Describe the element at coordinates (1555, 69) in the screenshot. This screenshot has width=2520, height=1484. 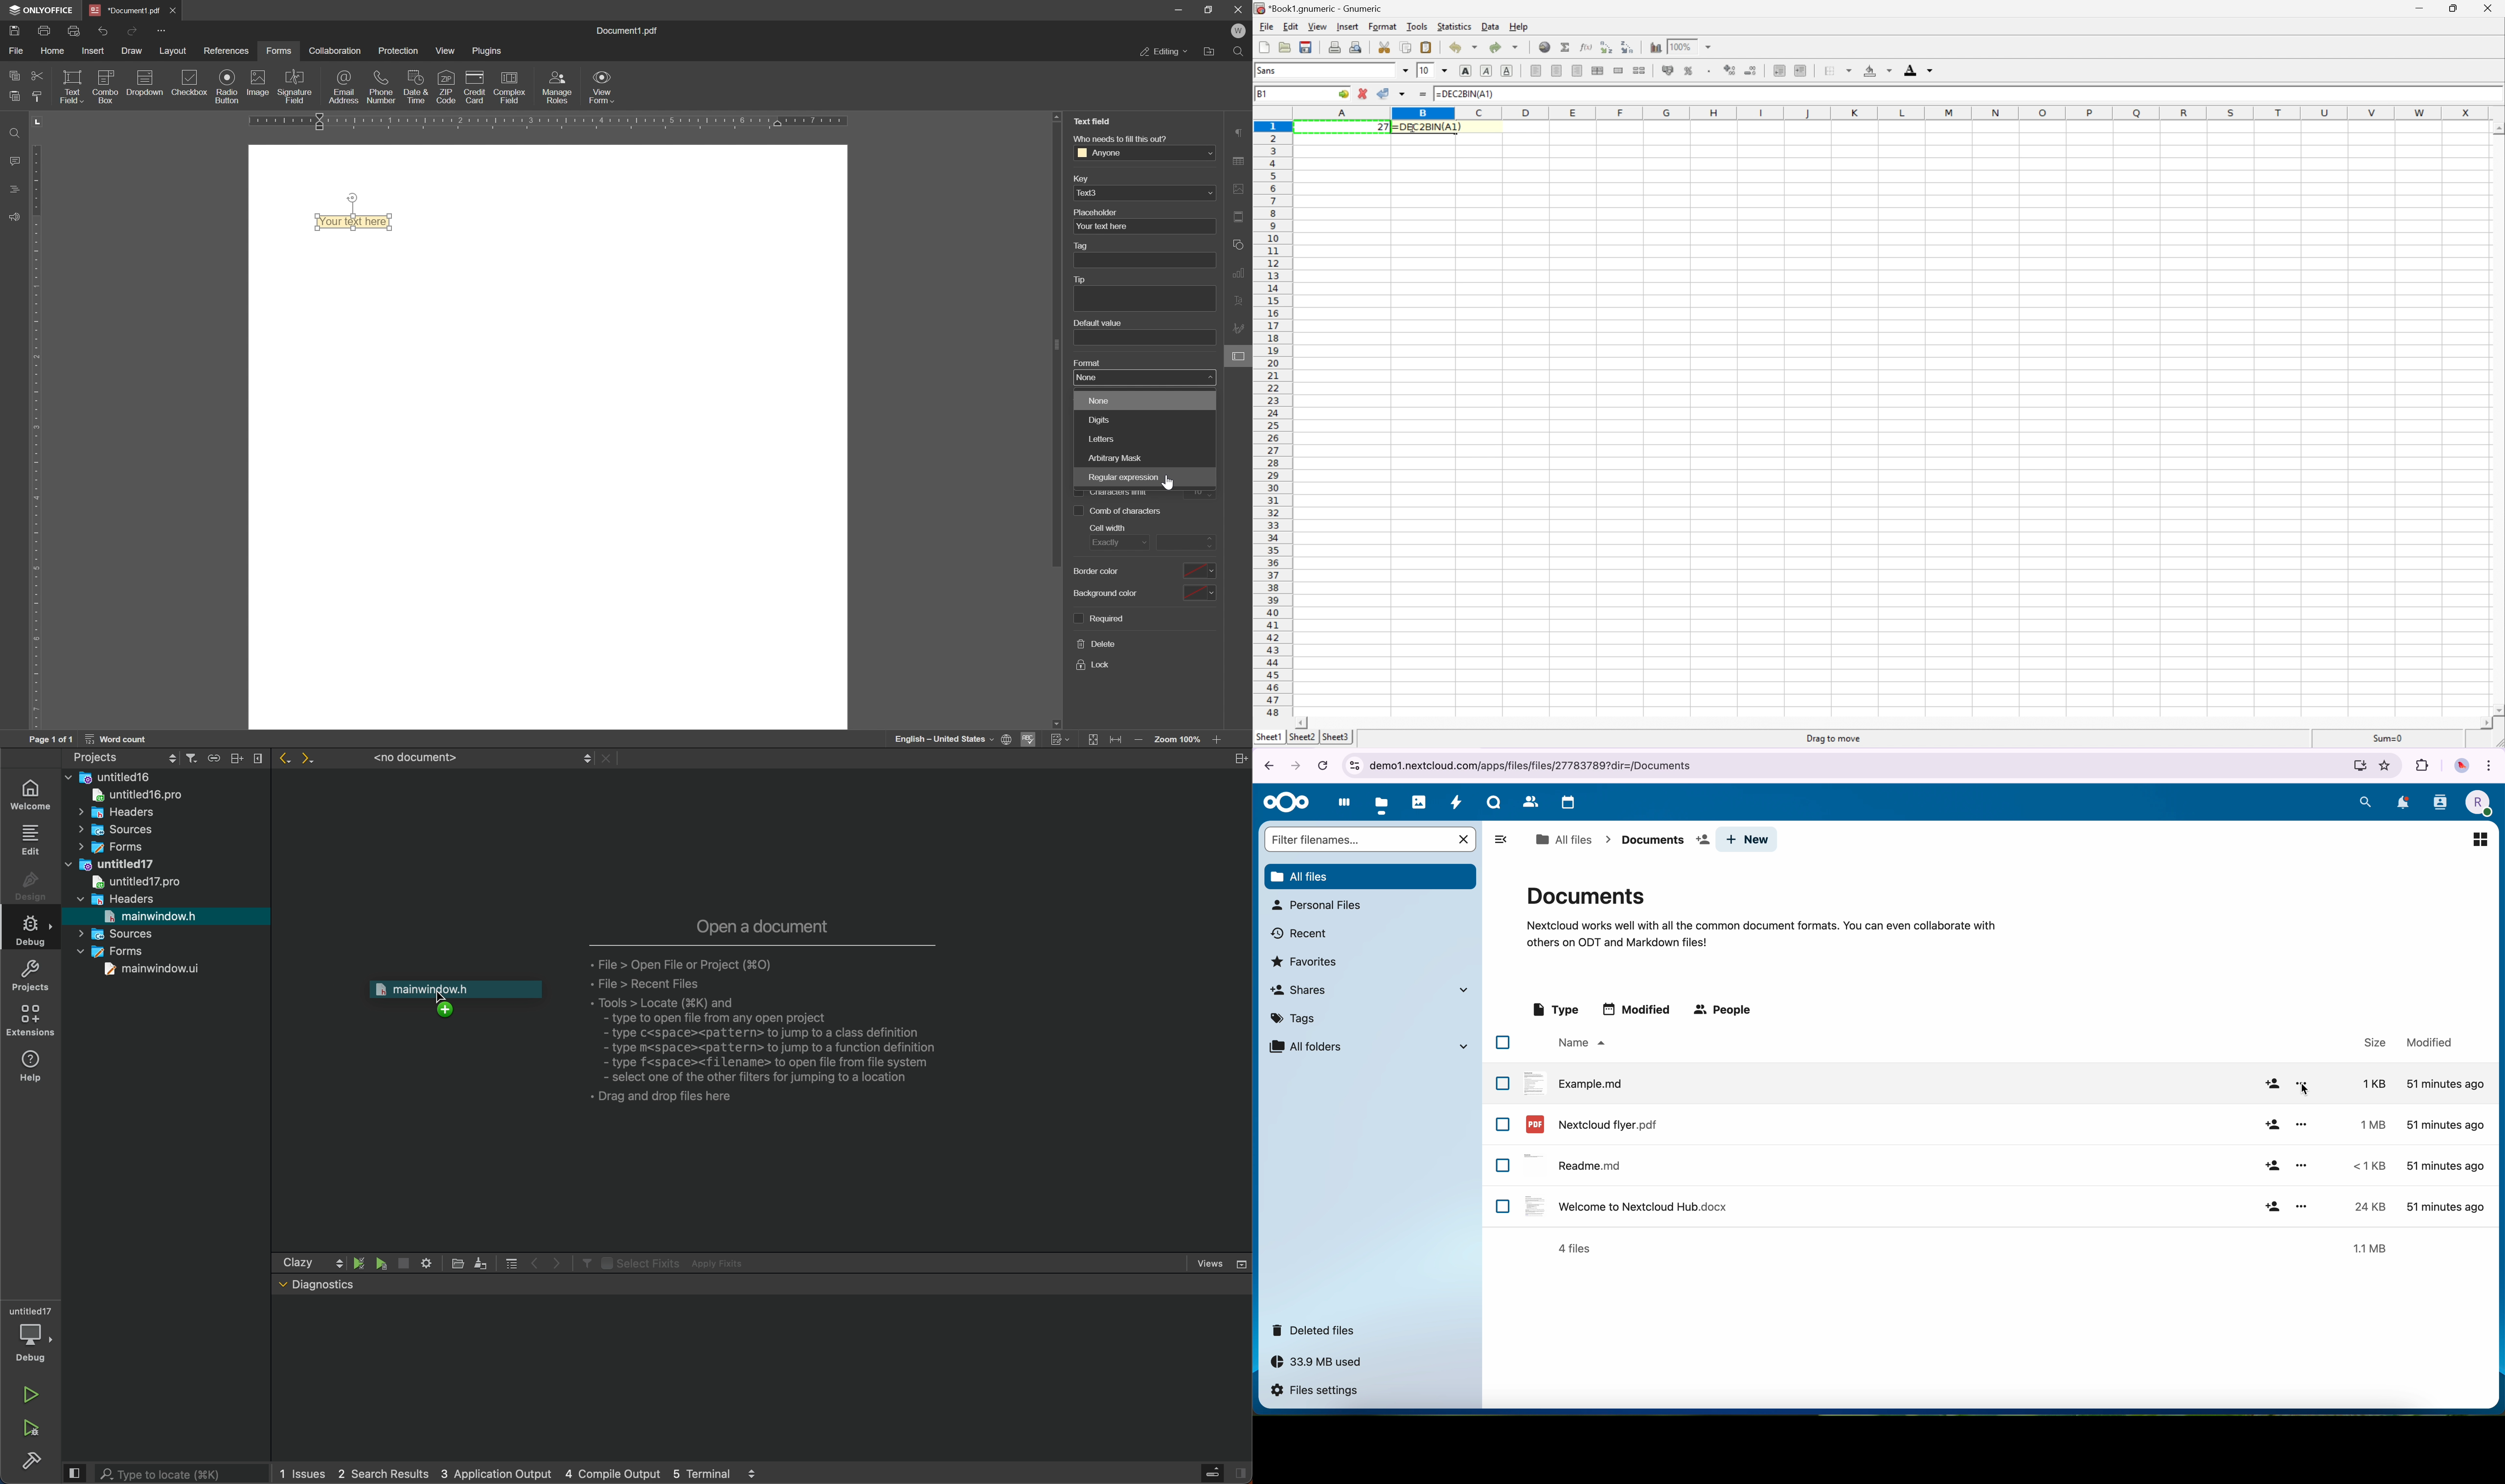
I see `Center horizontally` at that location.